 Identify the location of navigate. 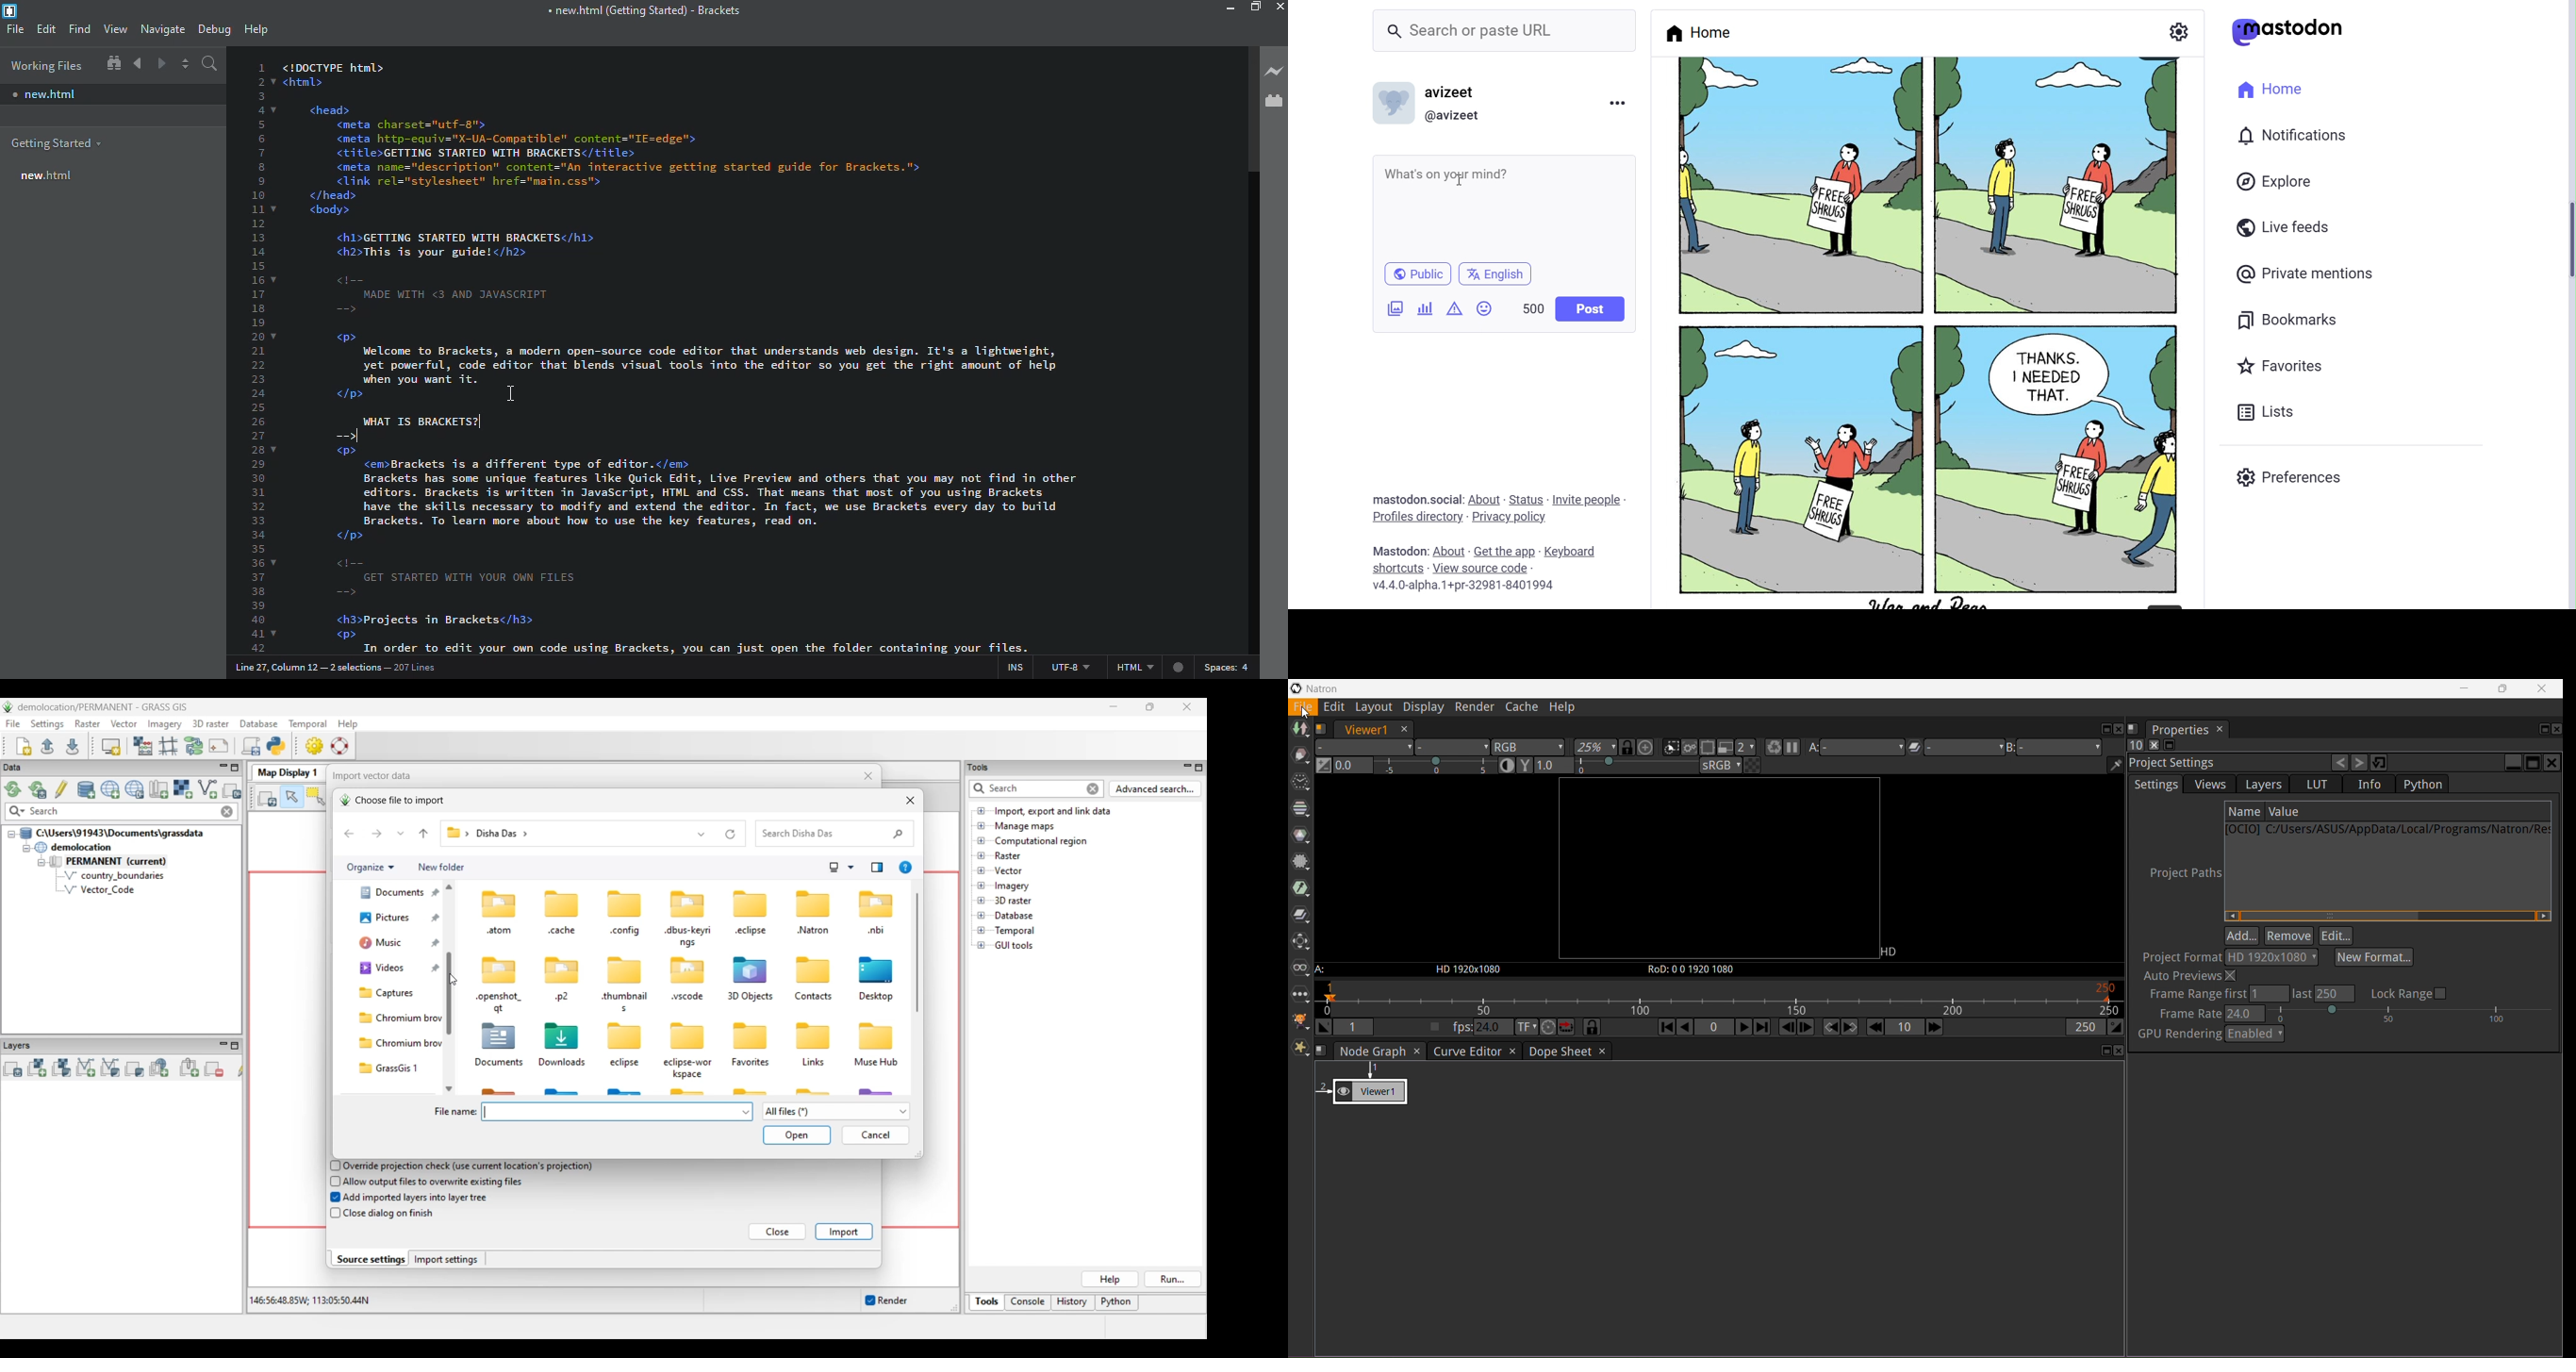
(163, 29).